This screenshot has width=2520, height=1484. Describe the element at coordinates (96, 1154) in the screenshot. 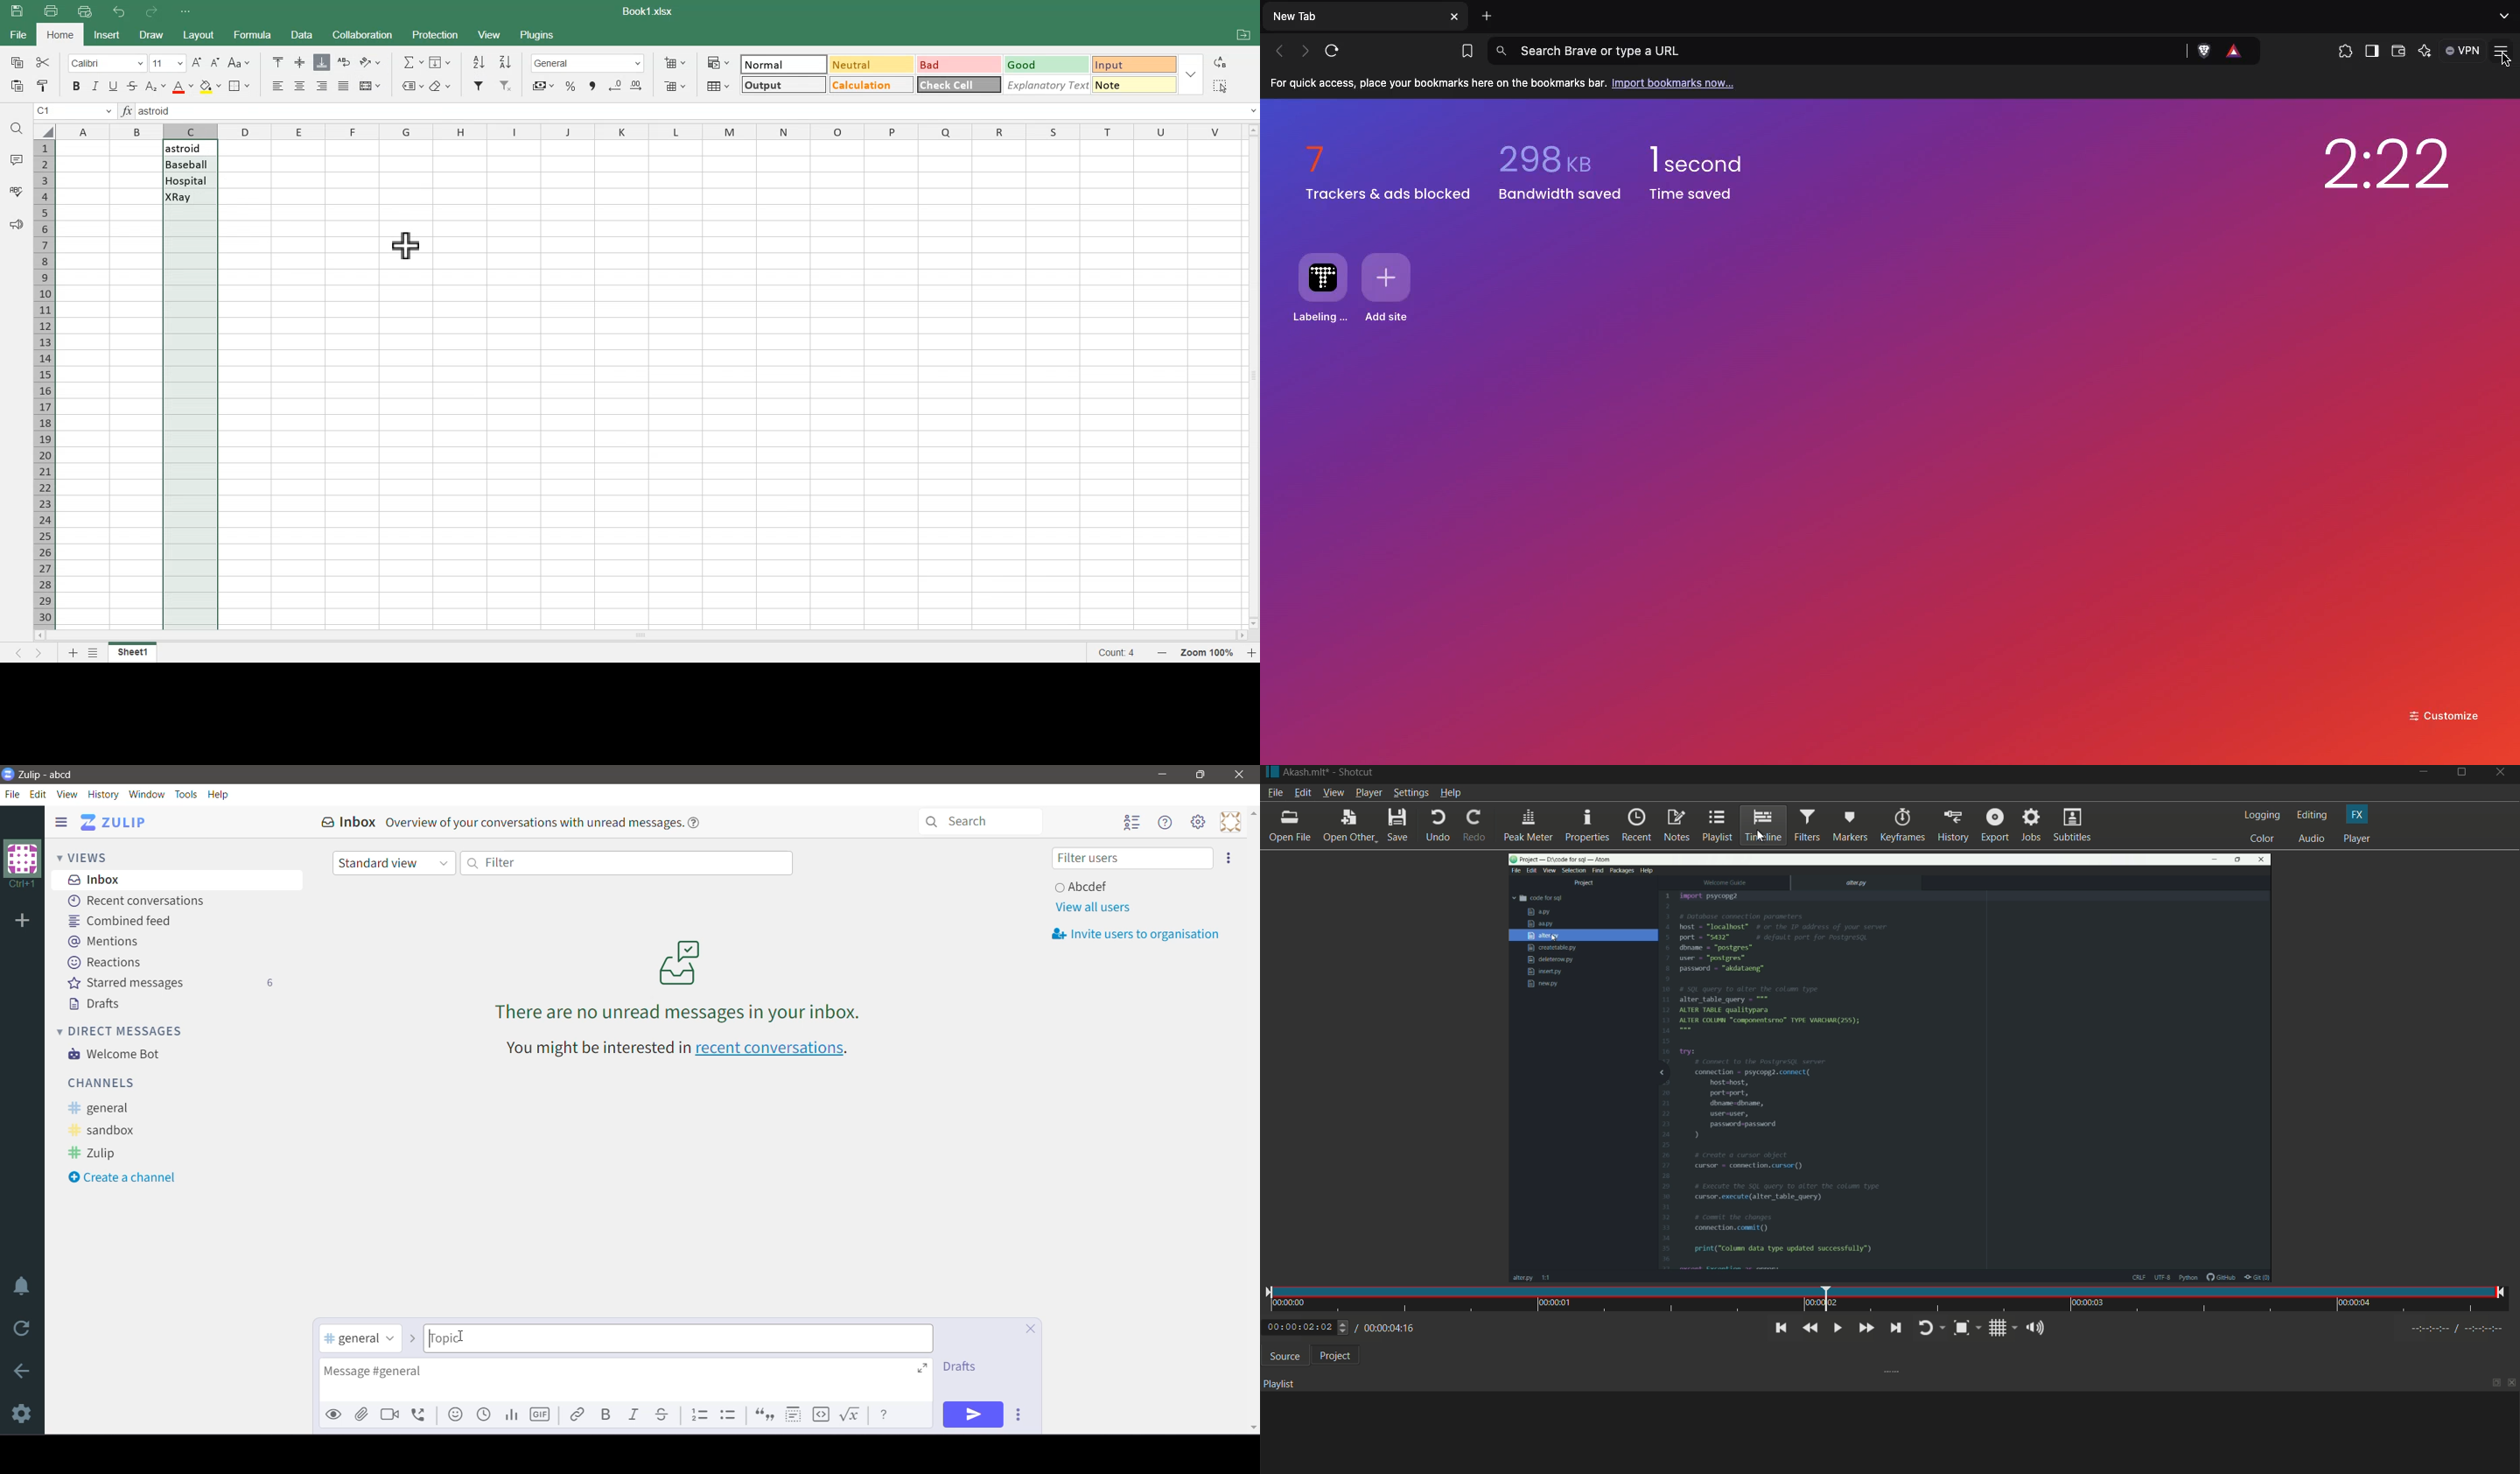

I see `Zulip` at that location.